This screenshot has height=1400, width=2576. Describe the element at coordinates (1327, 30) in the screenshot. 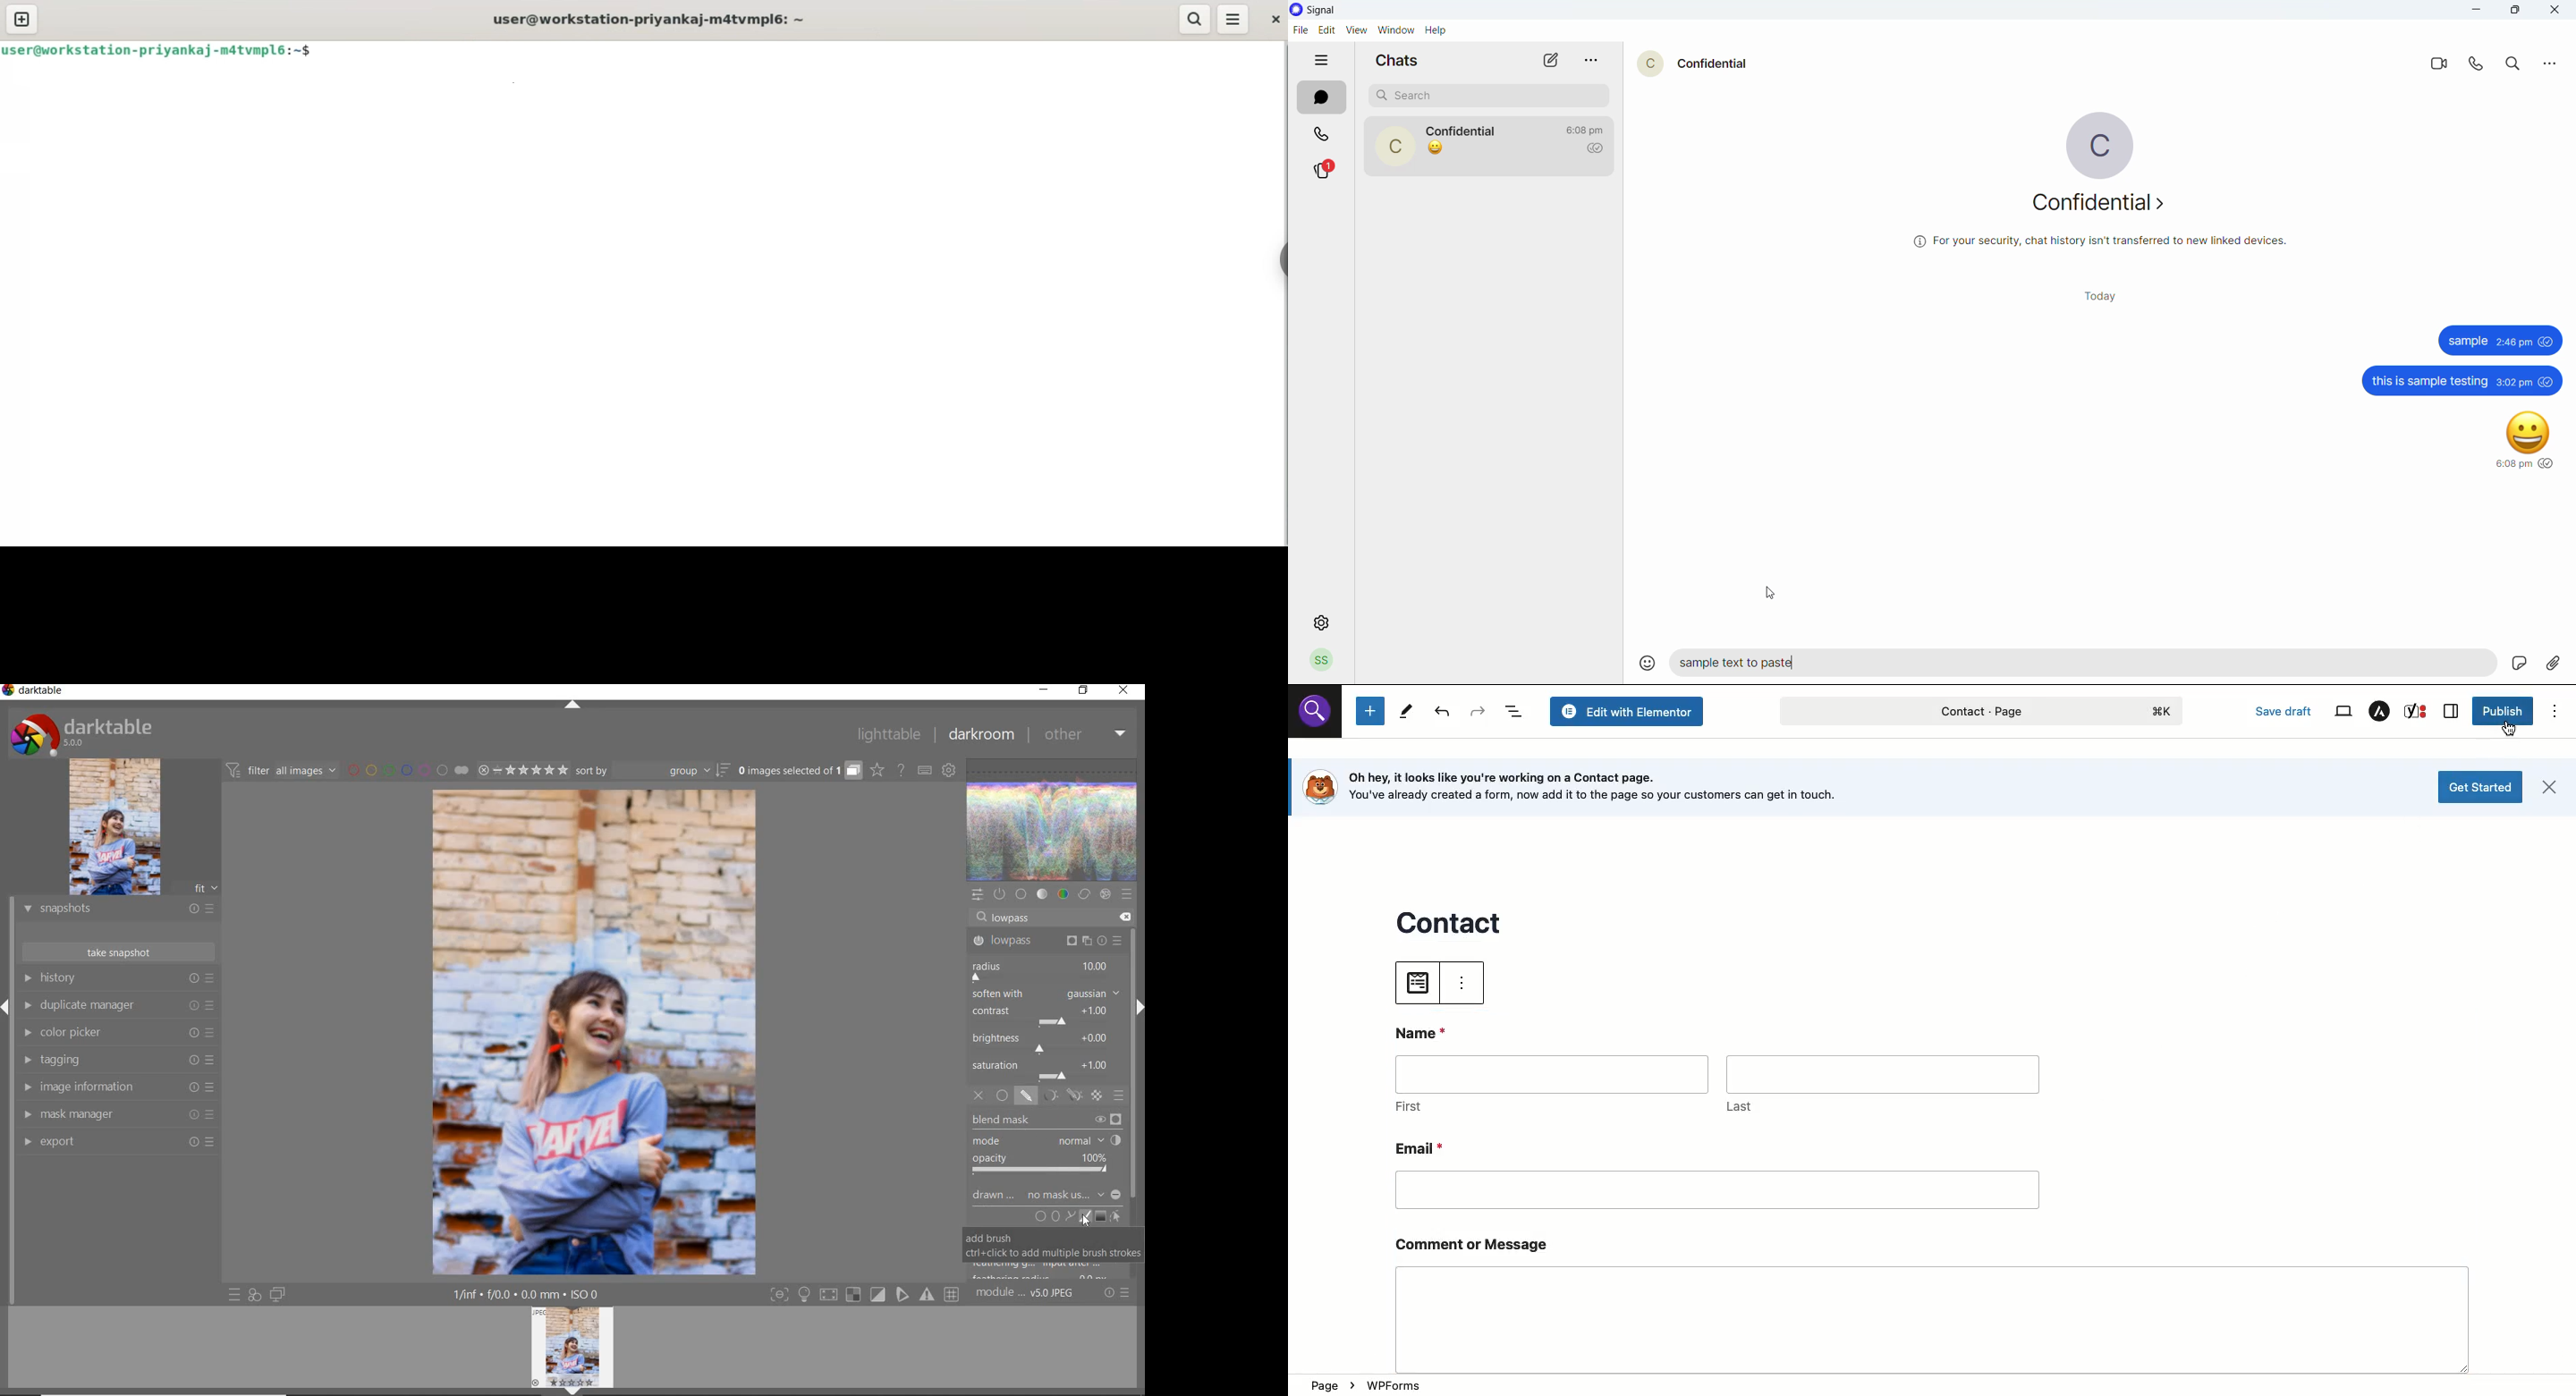

I see `edit` at that location.